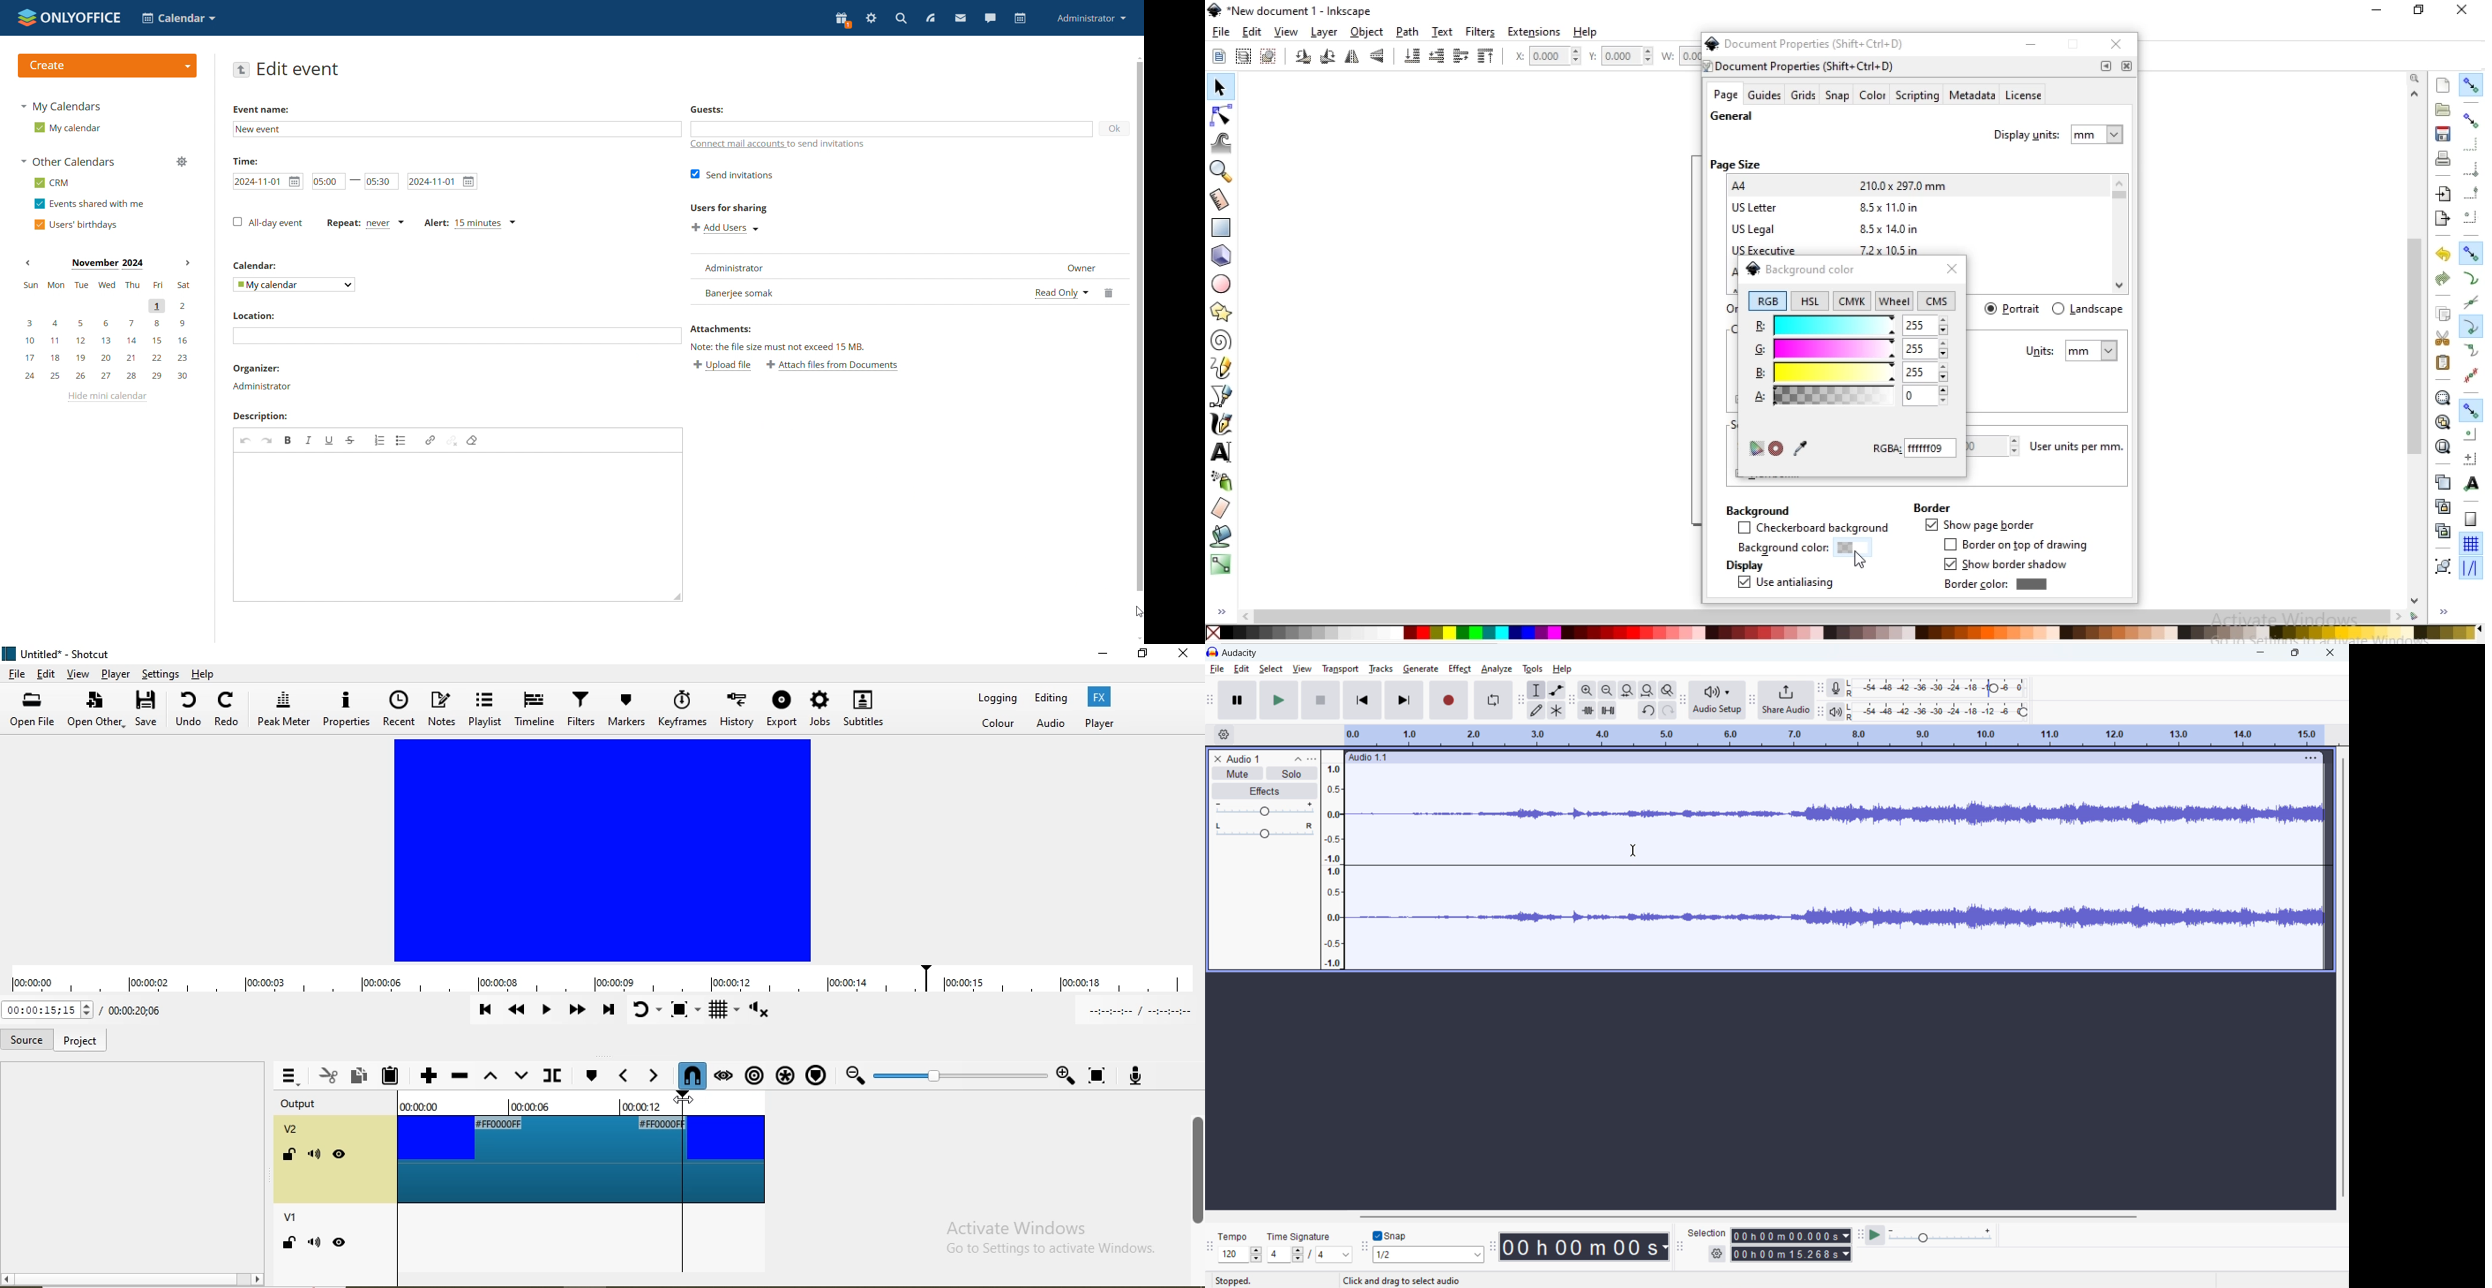 This screenshot has width=2492, height=1288. Describe the element at coordinates (79, 1042) in the screenshot. I see `project` at that location.